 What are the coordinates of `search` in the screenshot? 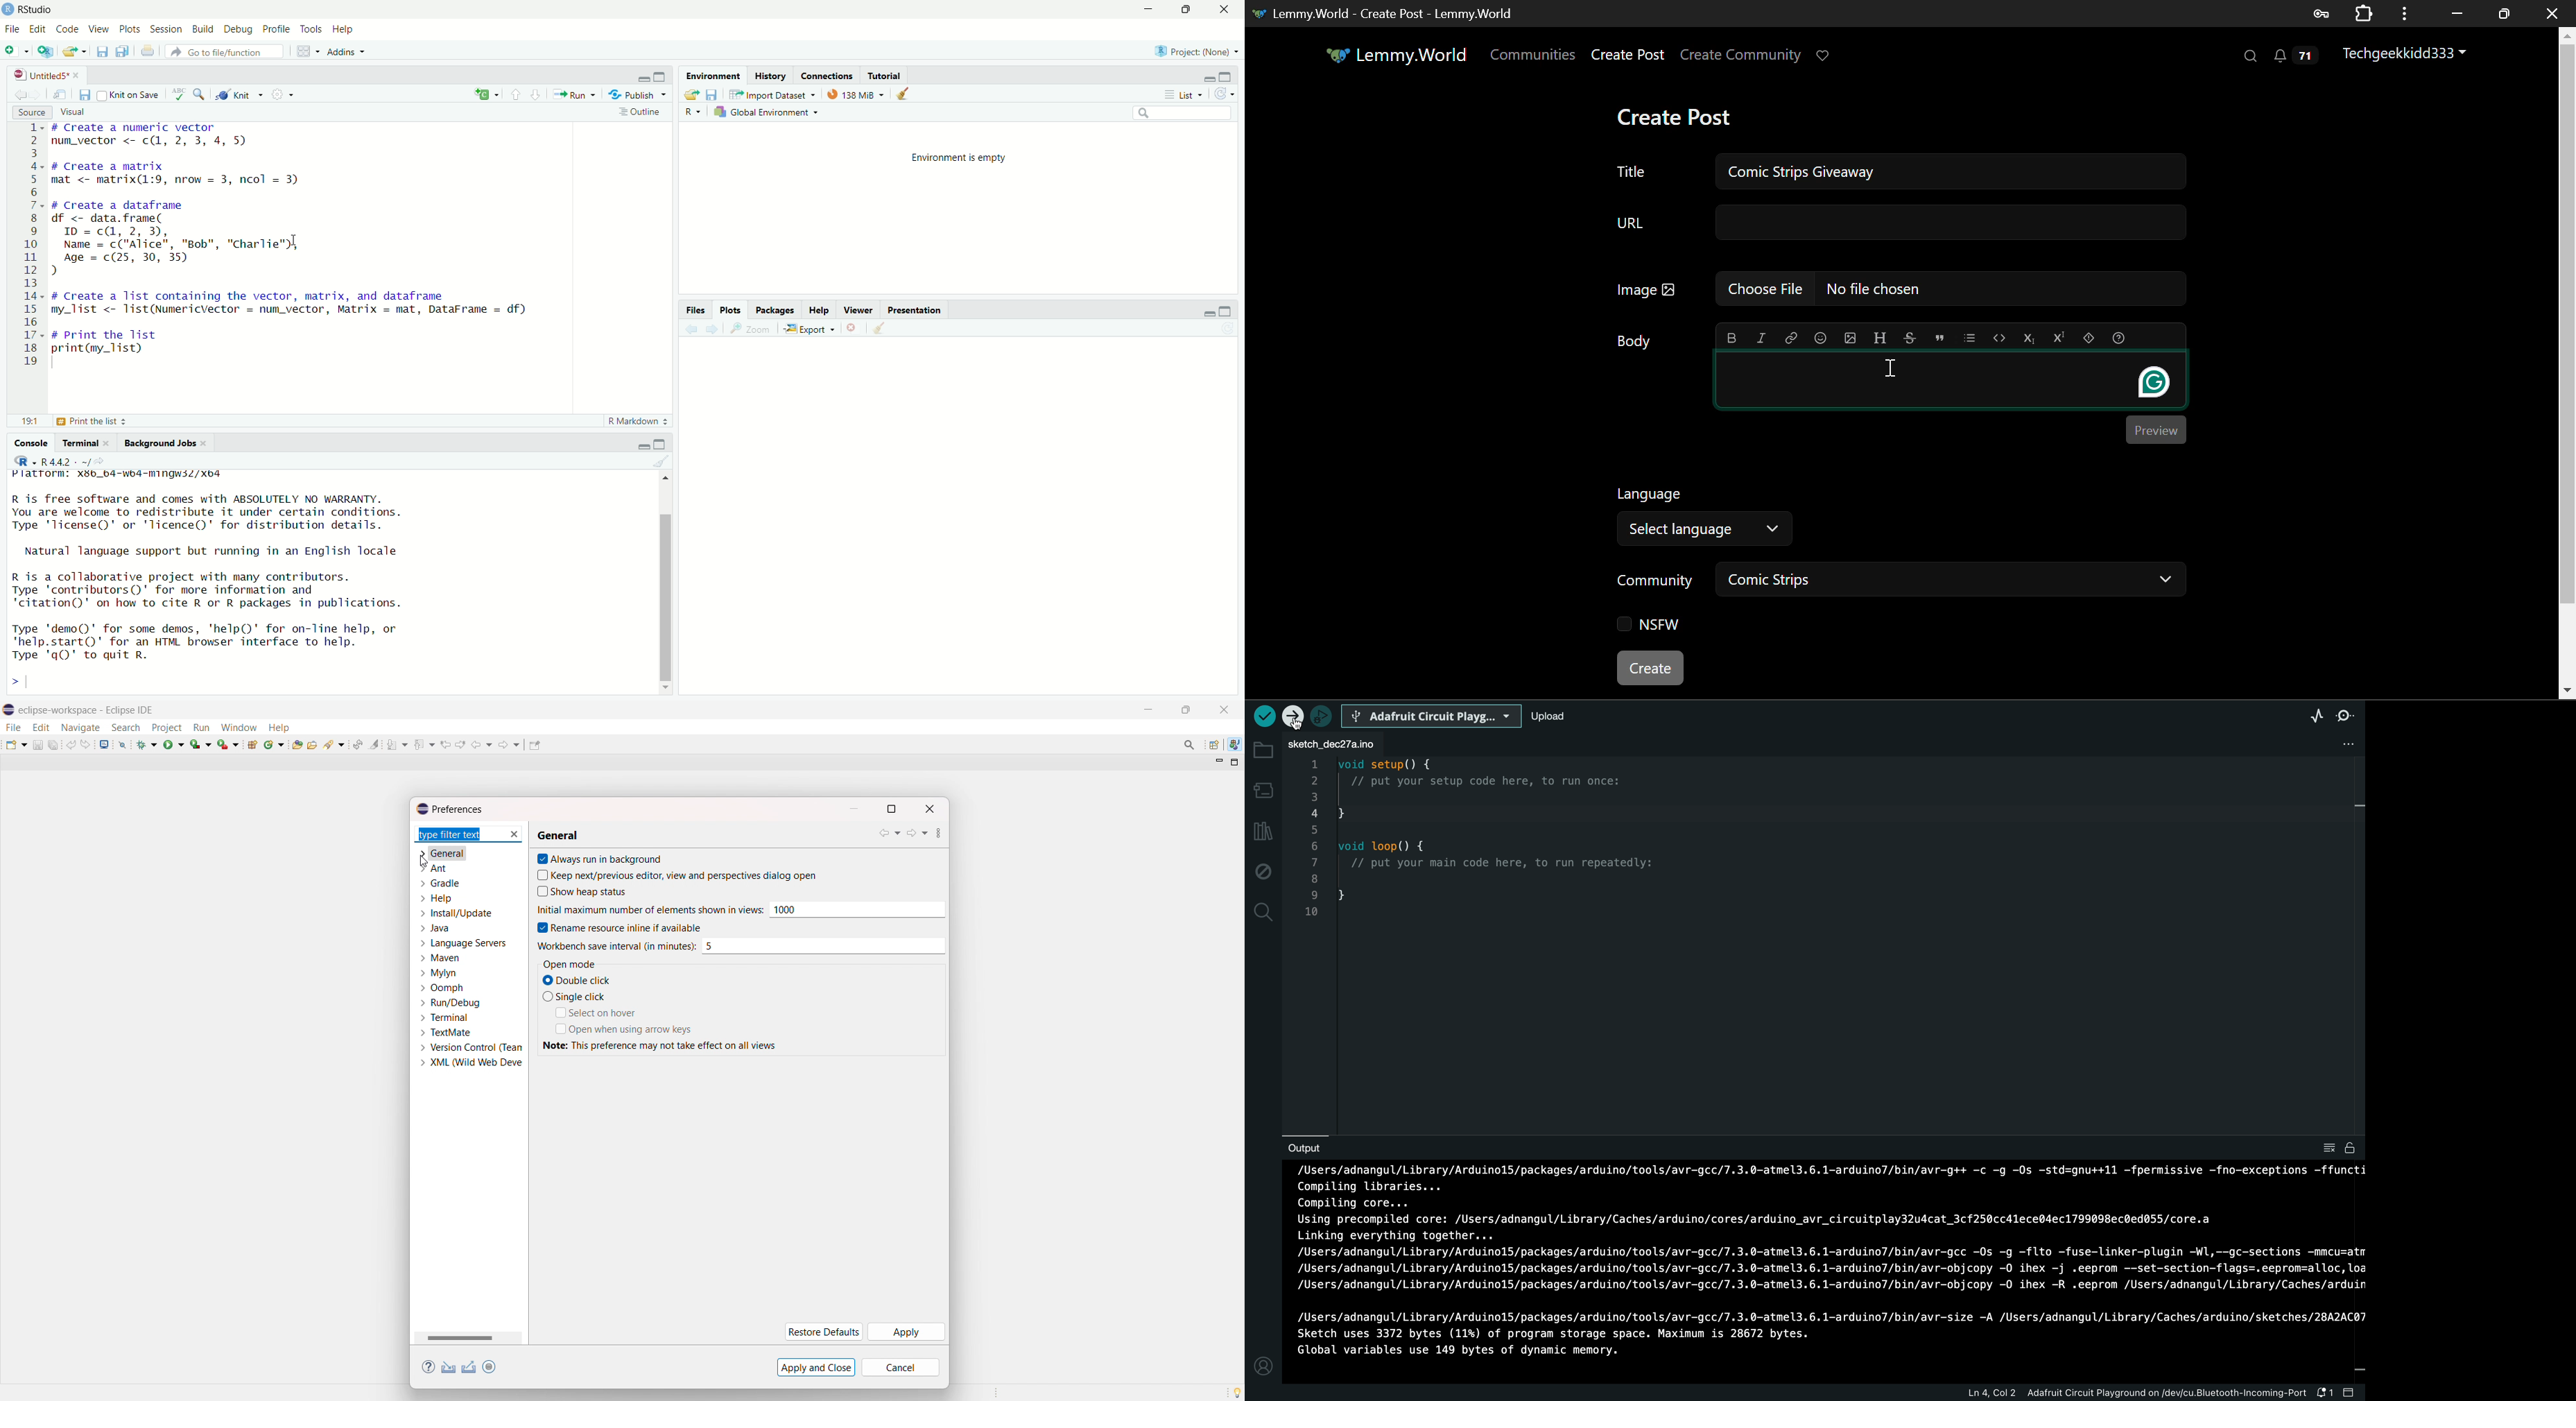 It's located at (1183, 115).